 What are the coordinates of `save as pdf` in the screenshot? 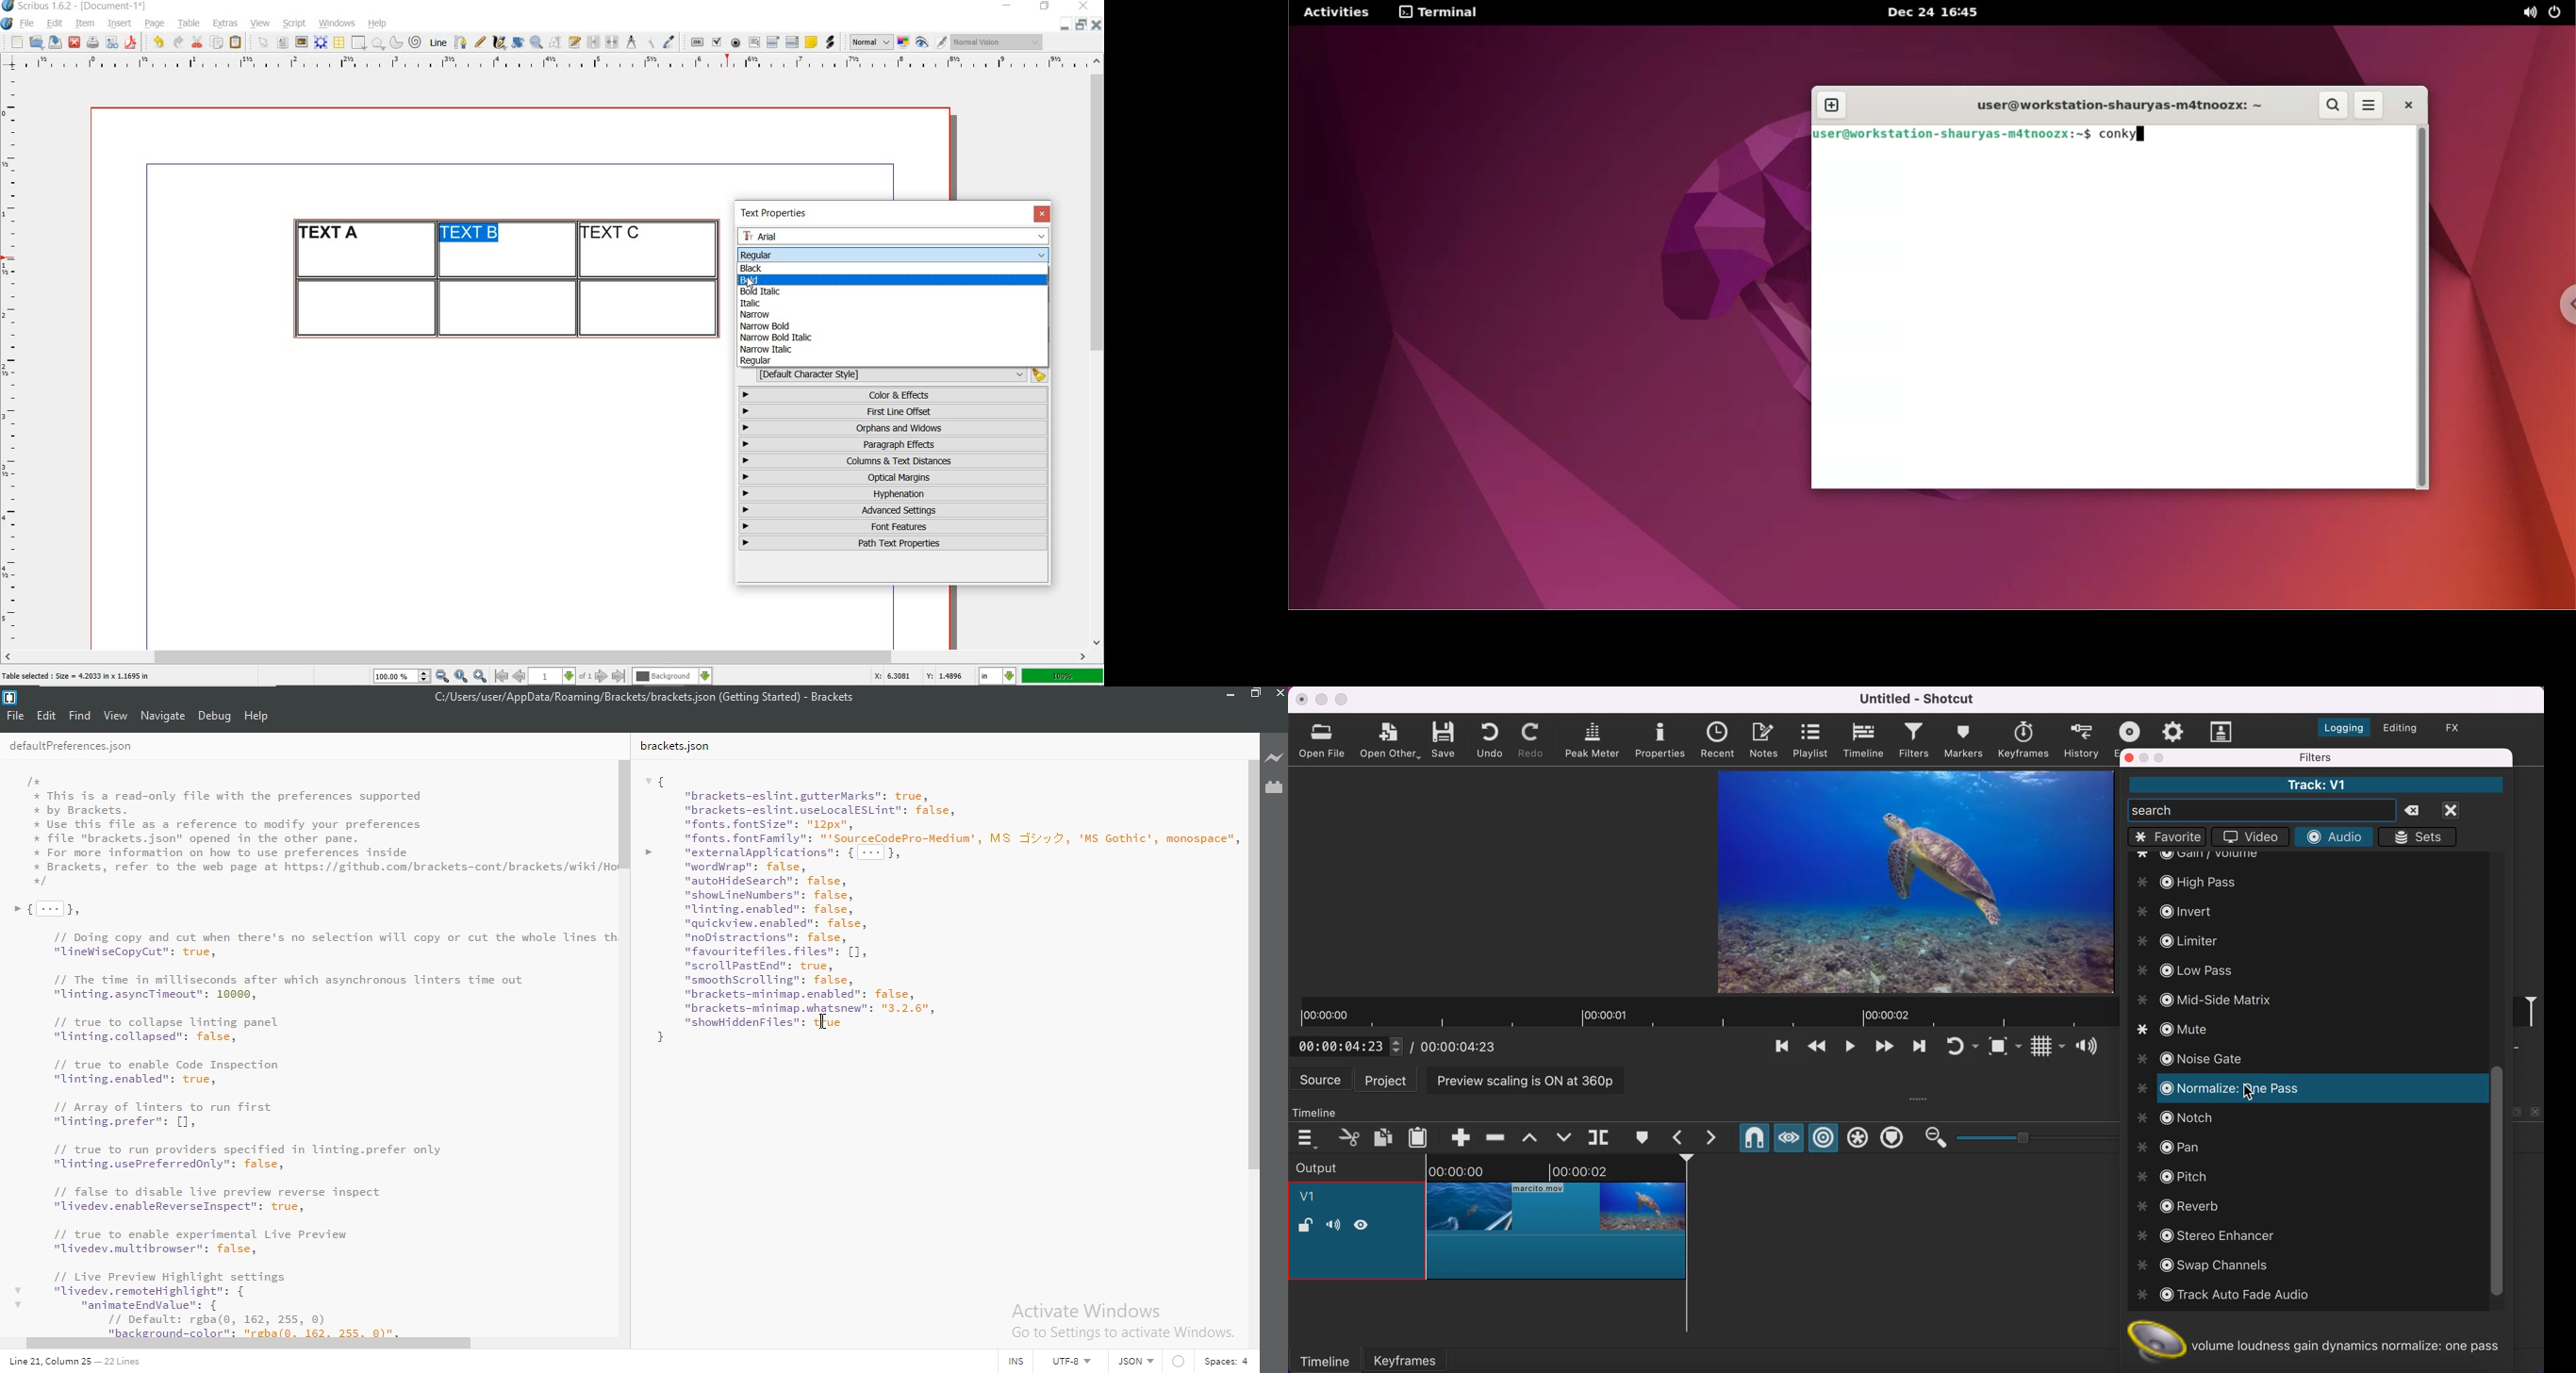 It's located at (133, 42).